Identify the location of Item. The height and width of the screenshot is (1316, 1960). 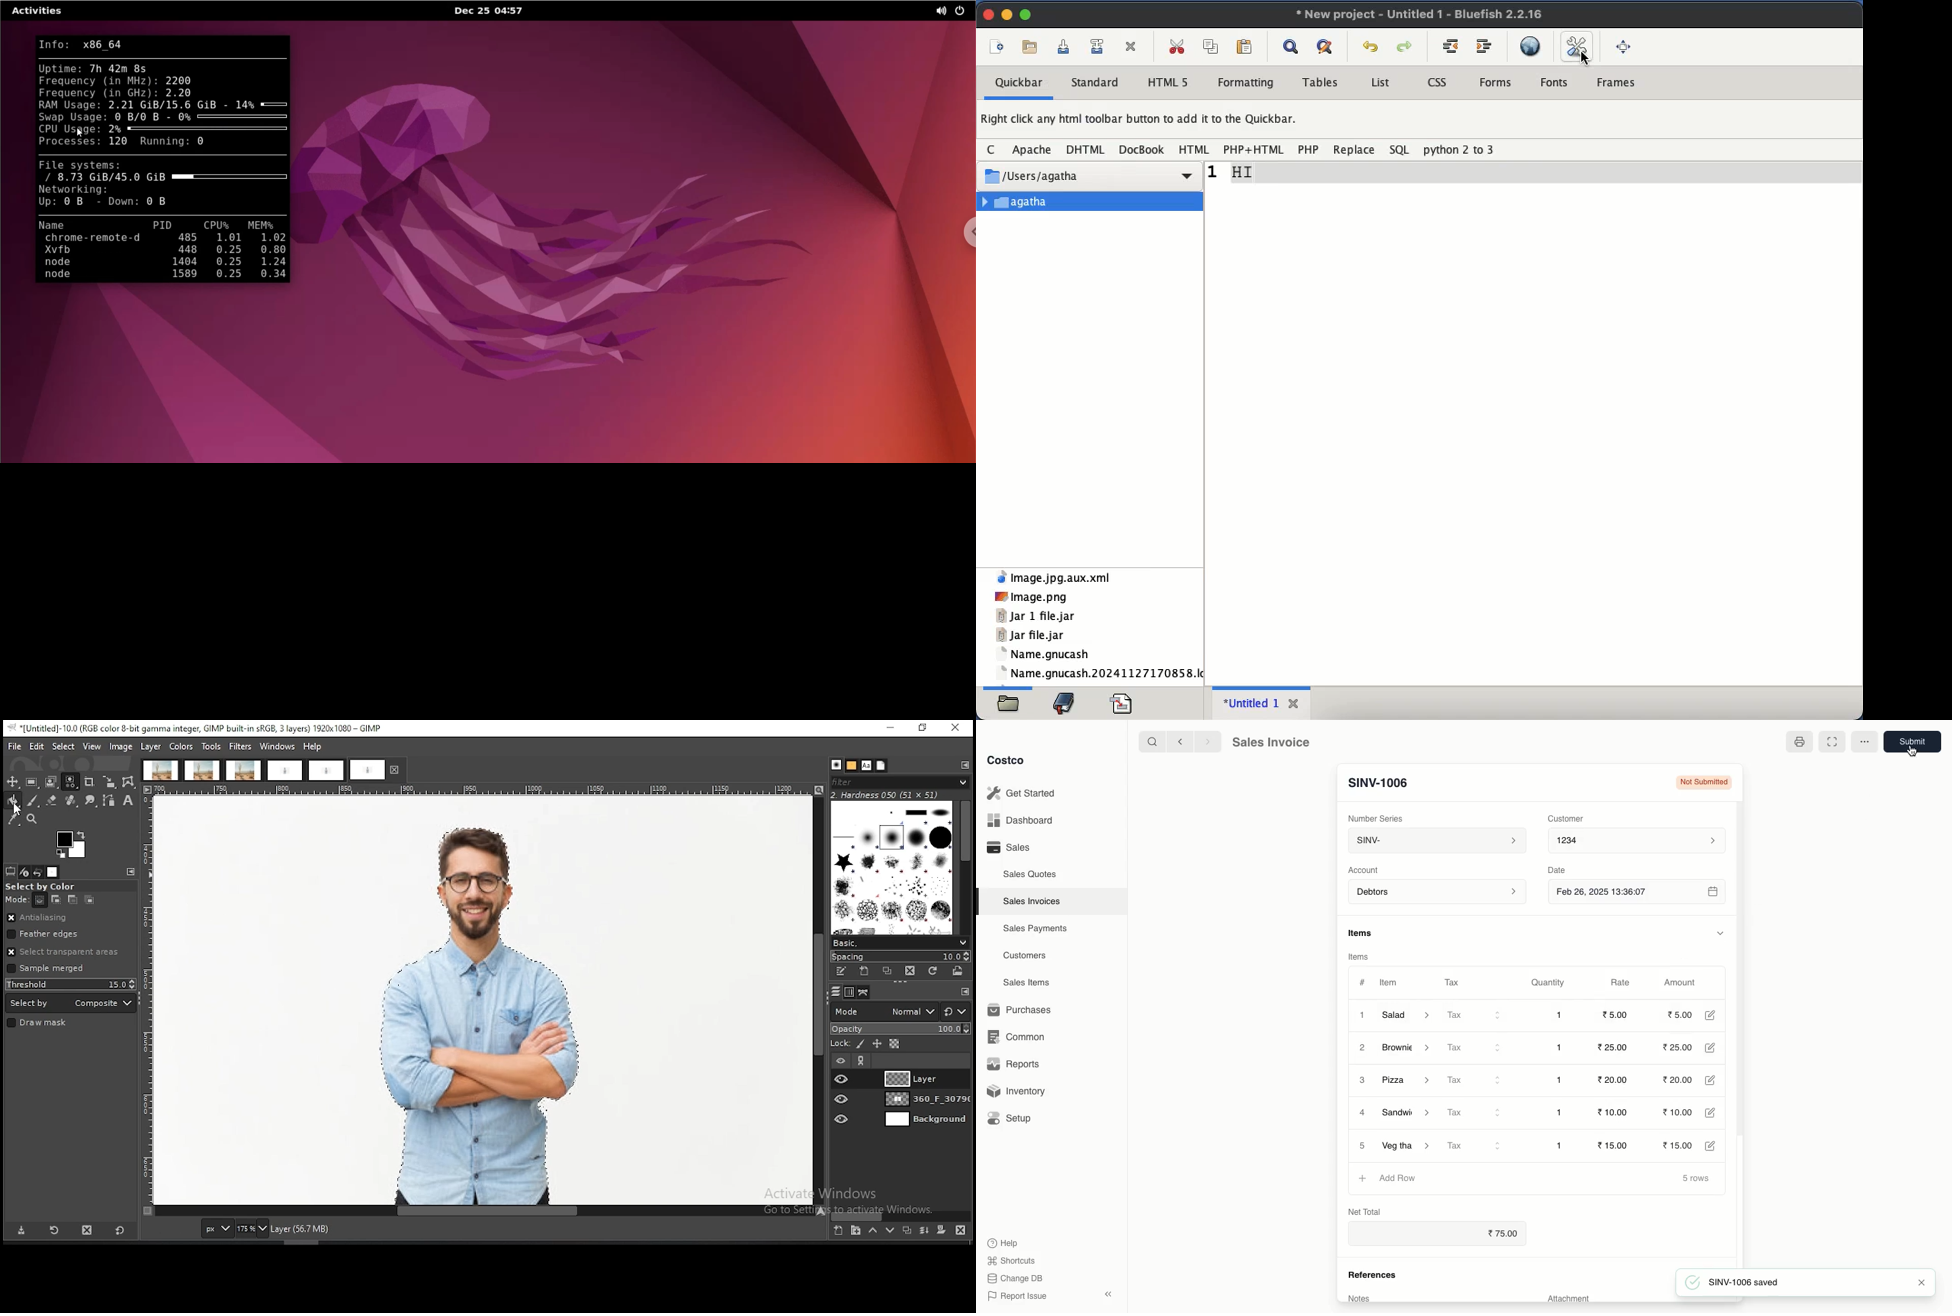
(1390, 984).